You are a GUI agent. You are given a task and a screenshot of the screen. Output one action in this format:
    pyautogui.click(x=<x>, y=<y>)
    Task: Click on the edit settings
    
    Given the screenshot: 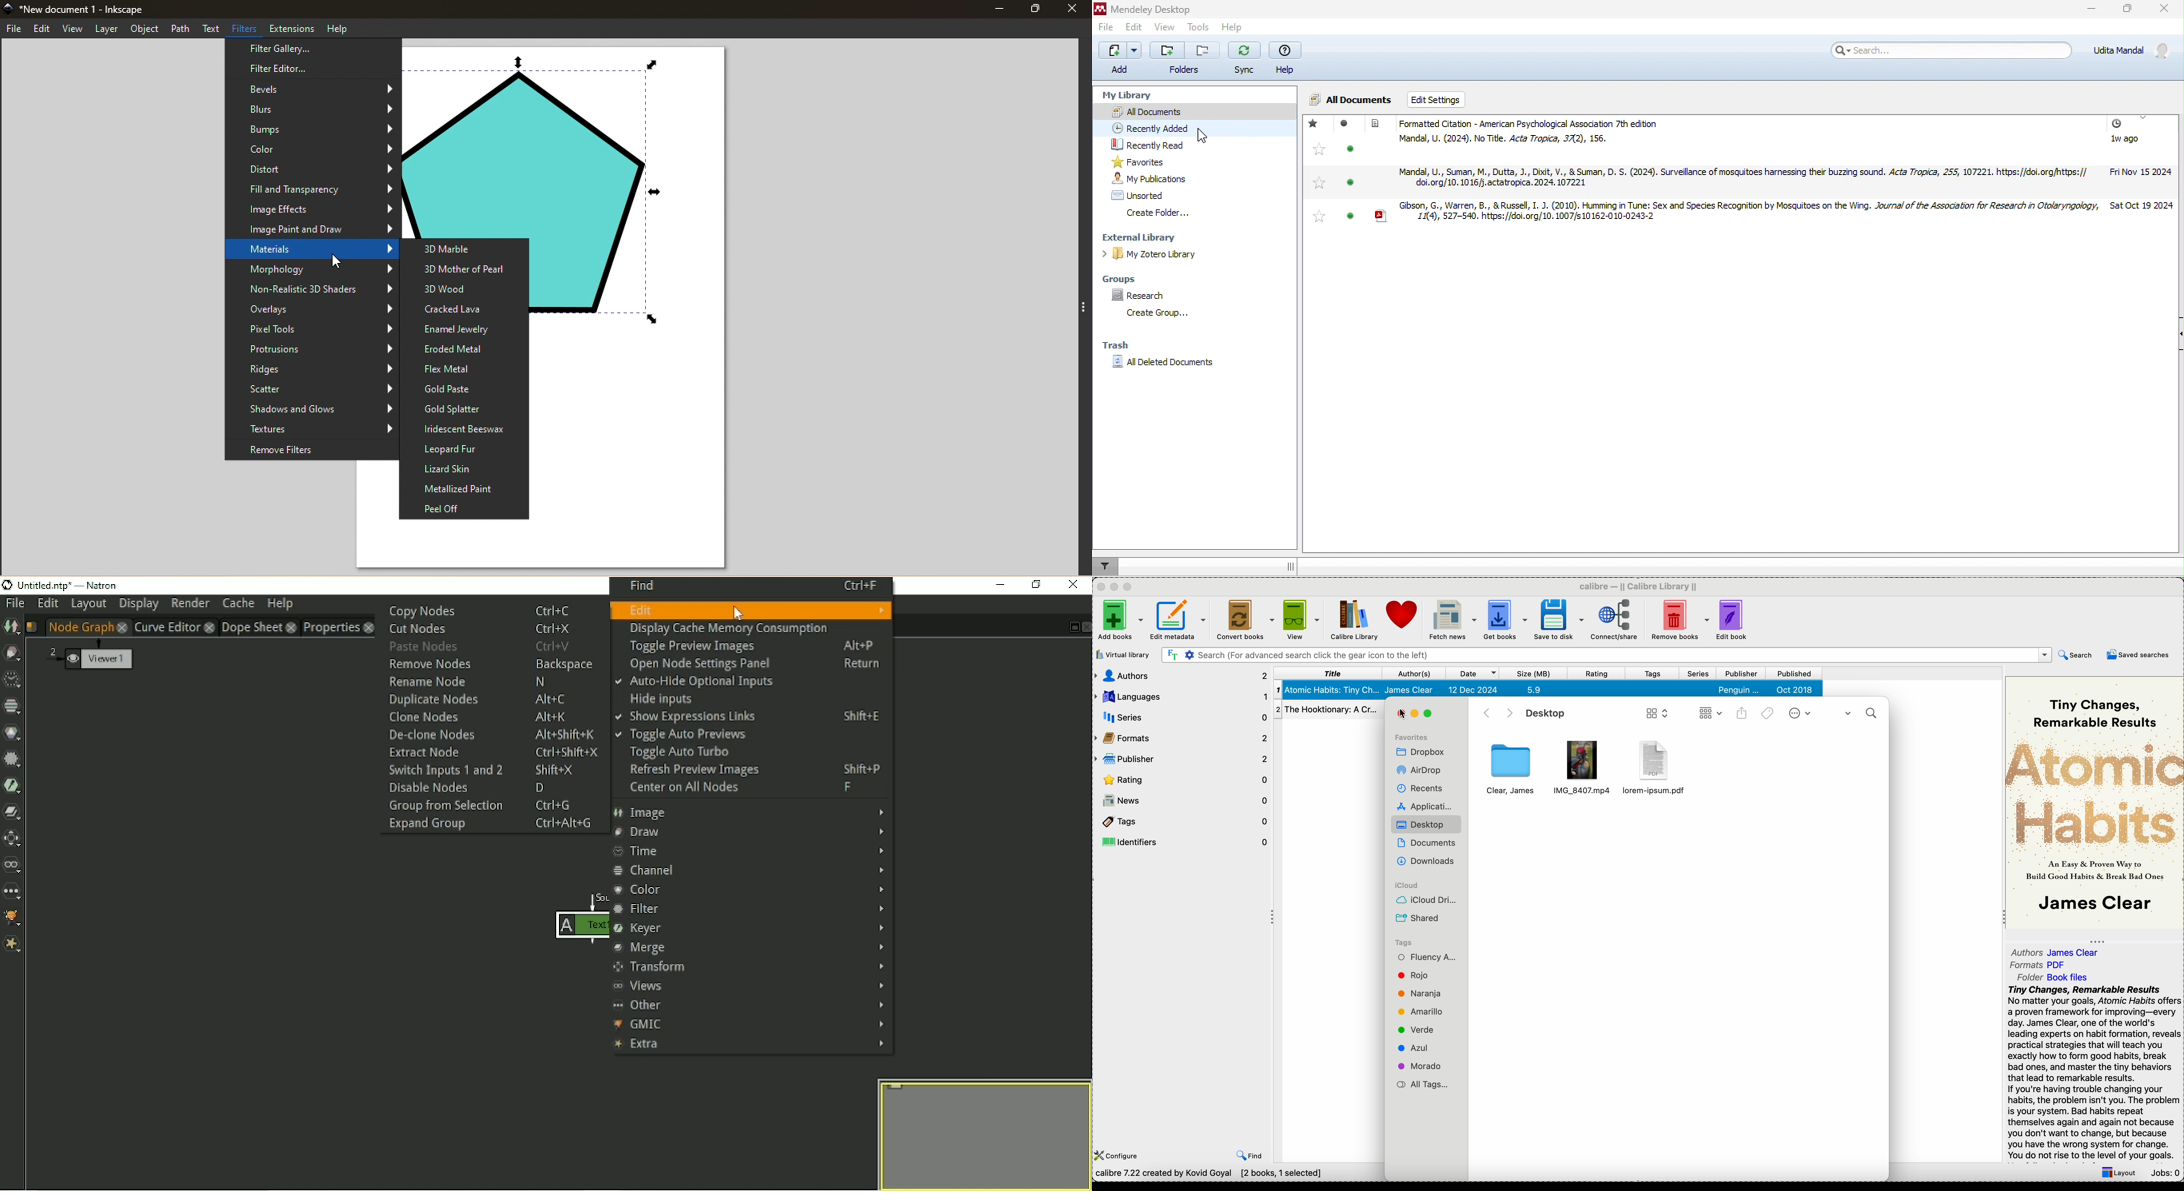 What is the action you would take?
    pyautogui.click(x=1437, y=100)
    